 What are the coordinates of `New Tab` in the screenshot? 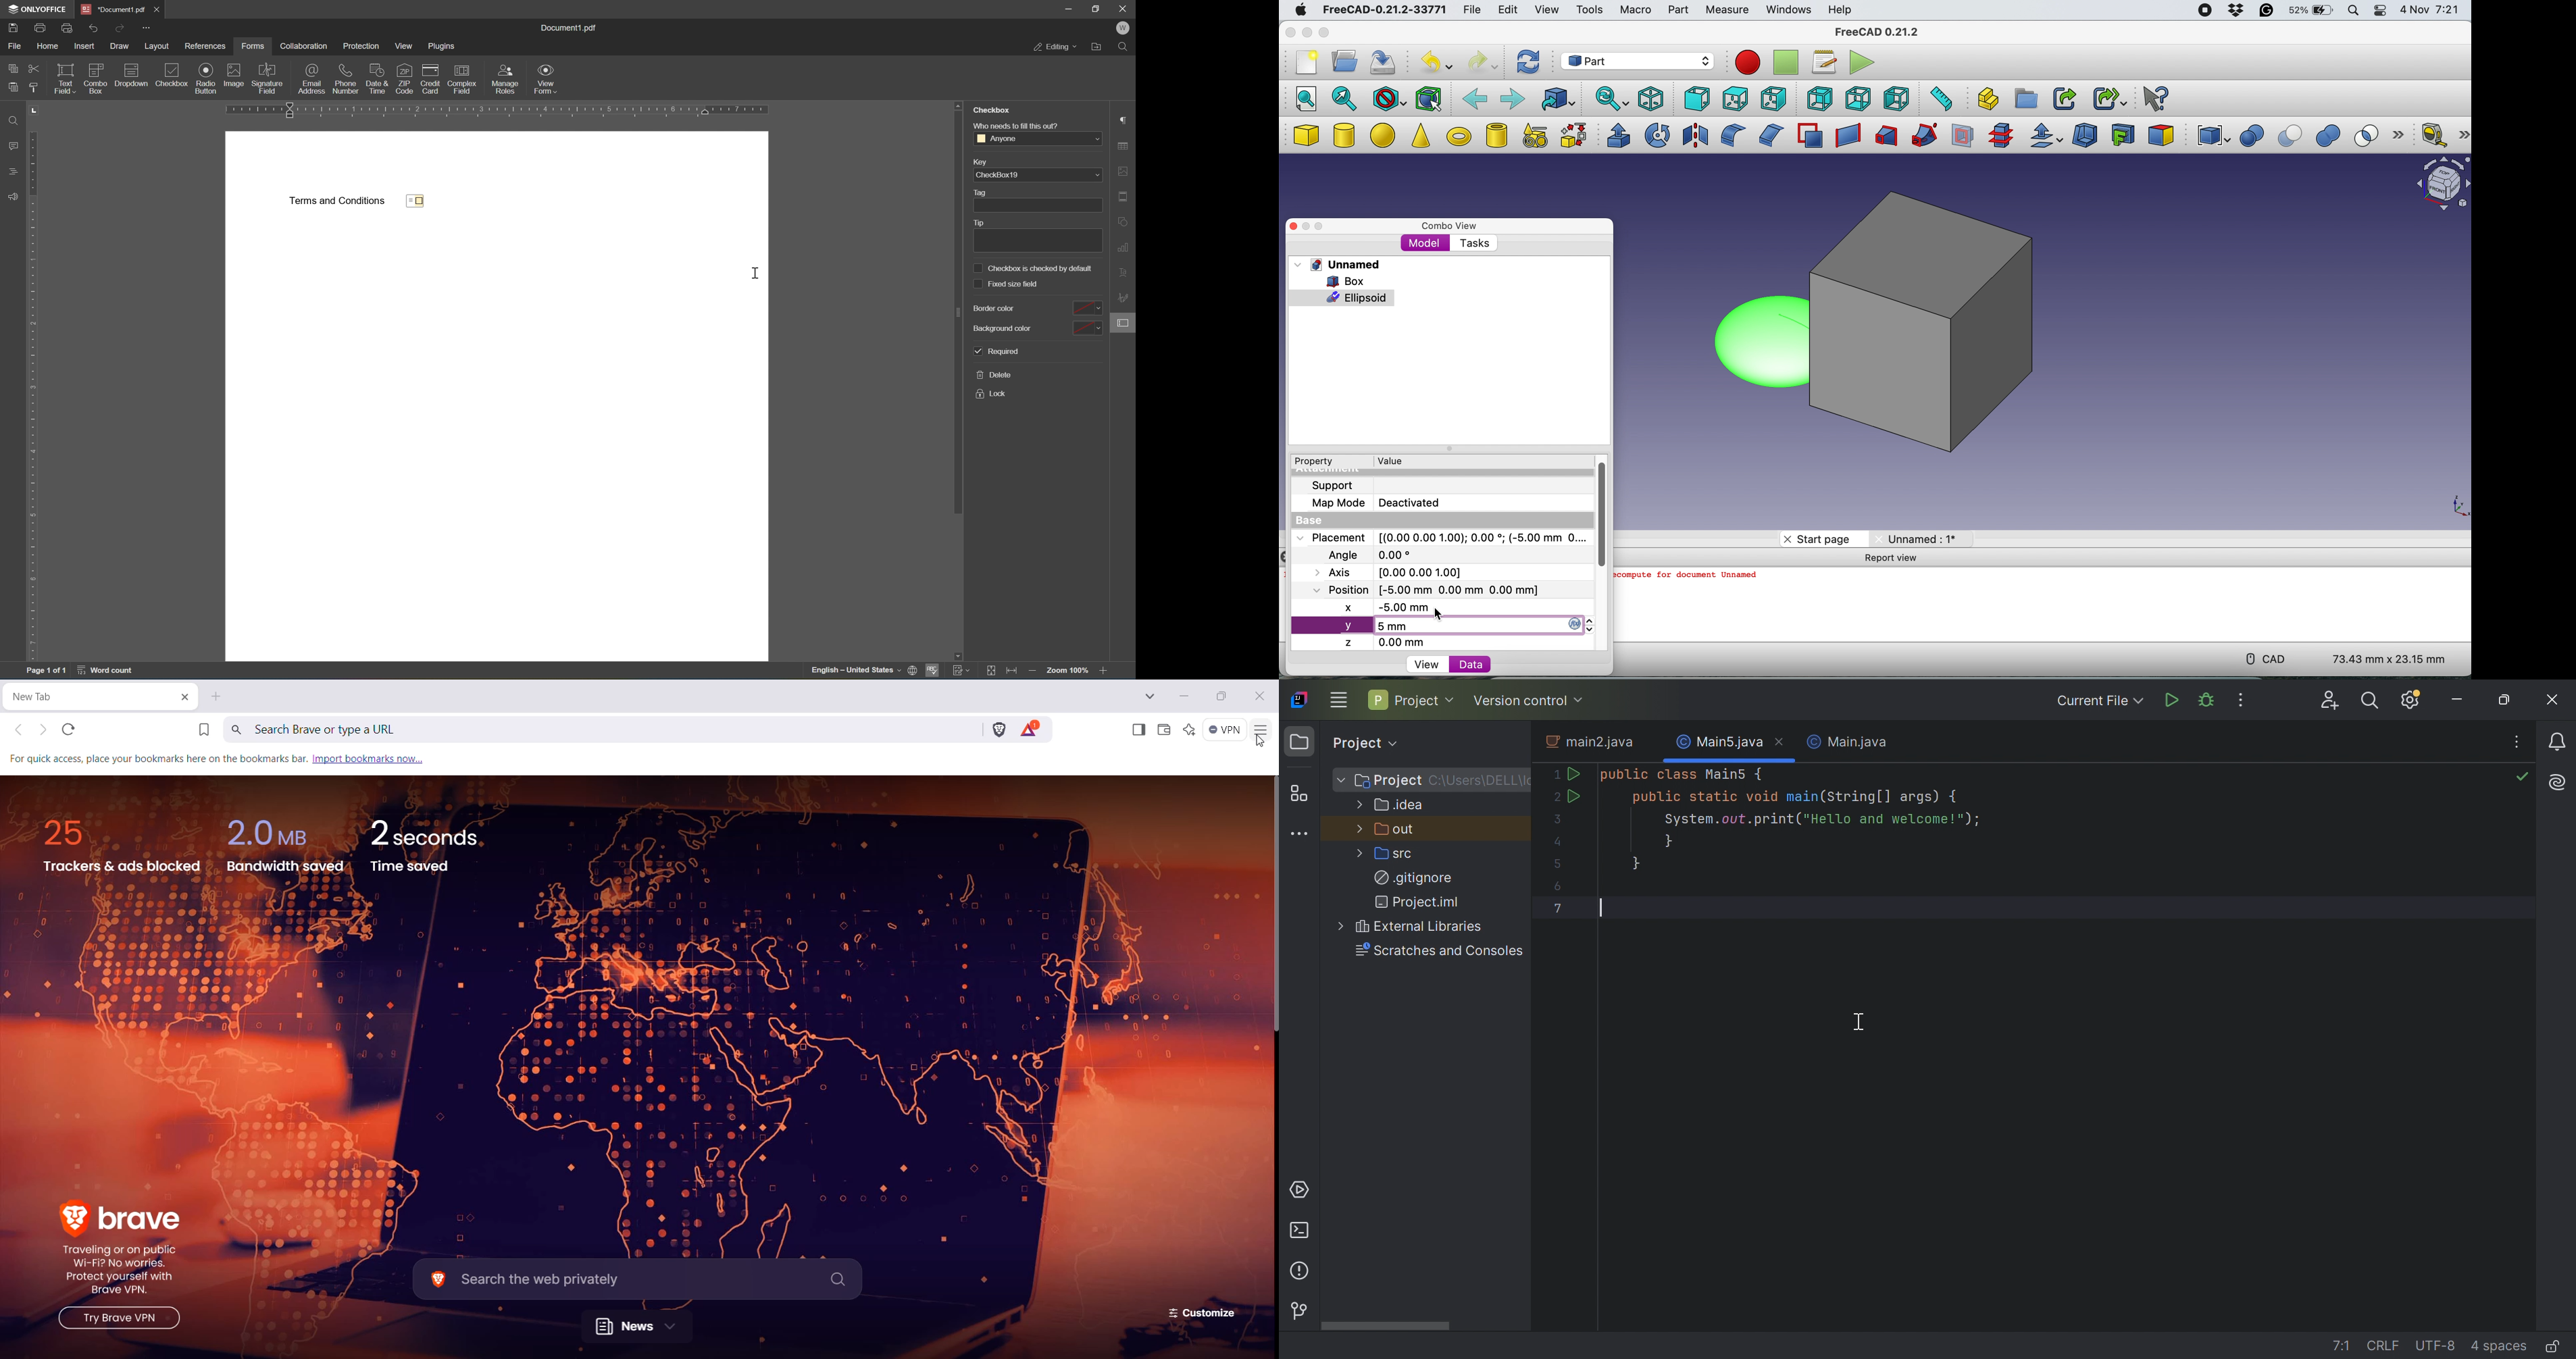 It's located at (218, 697).